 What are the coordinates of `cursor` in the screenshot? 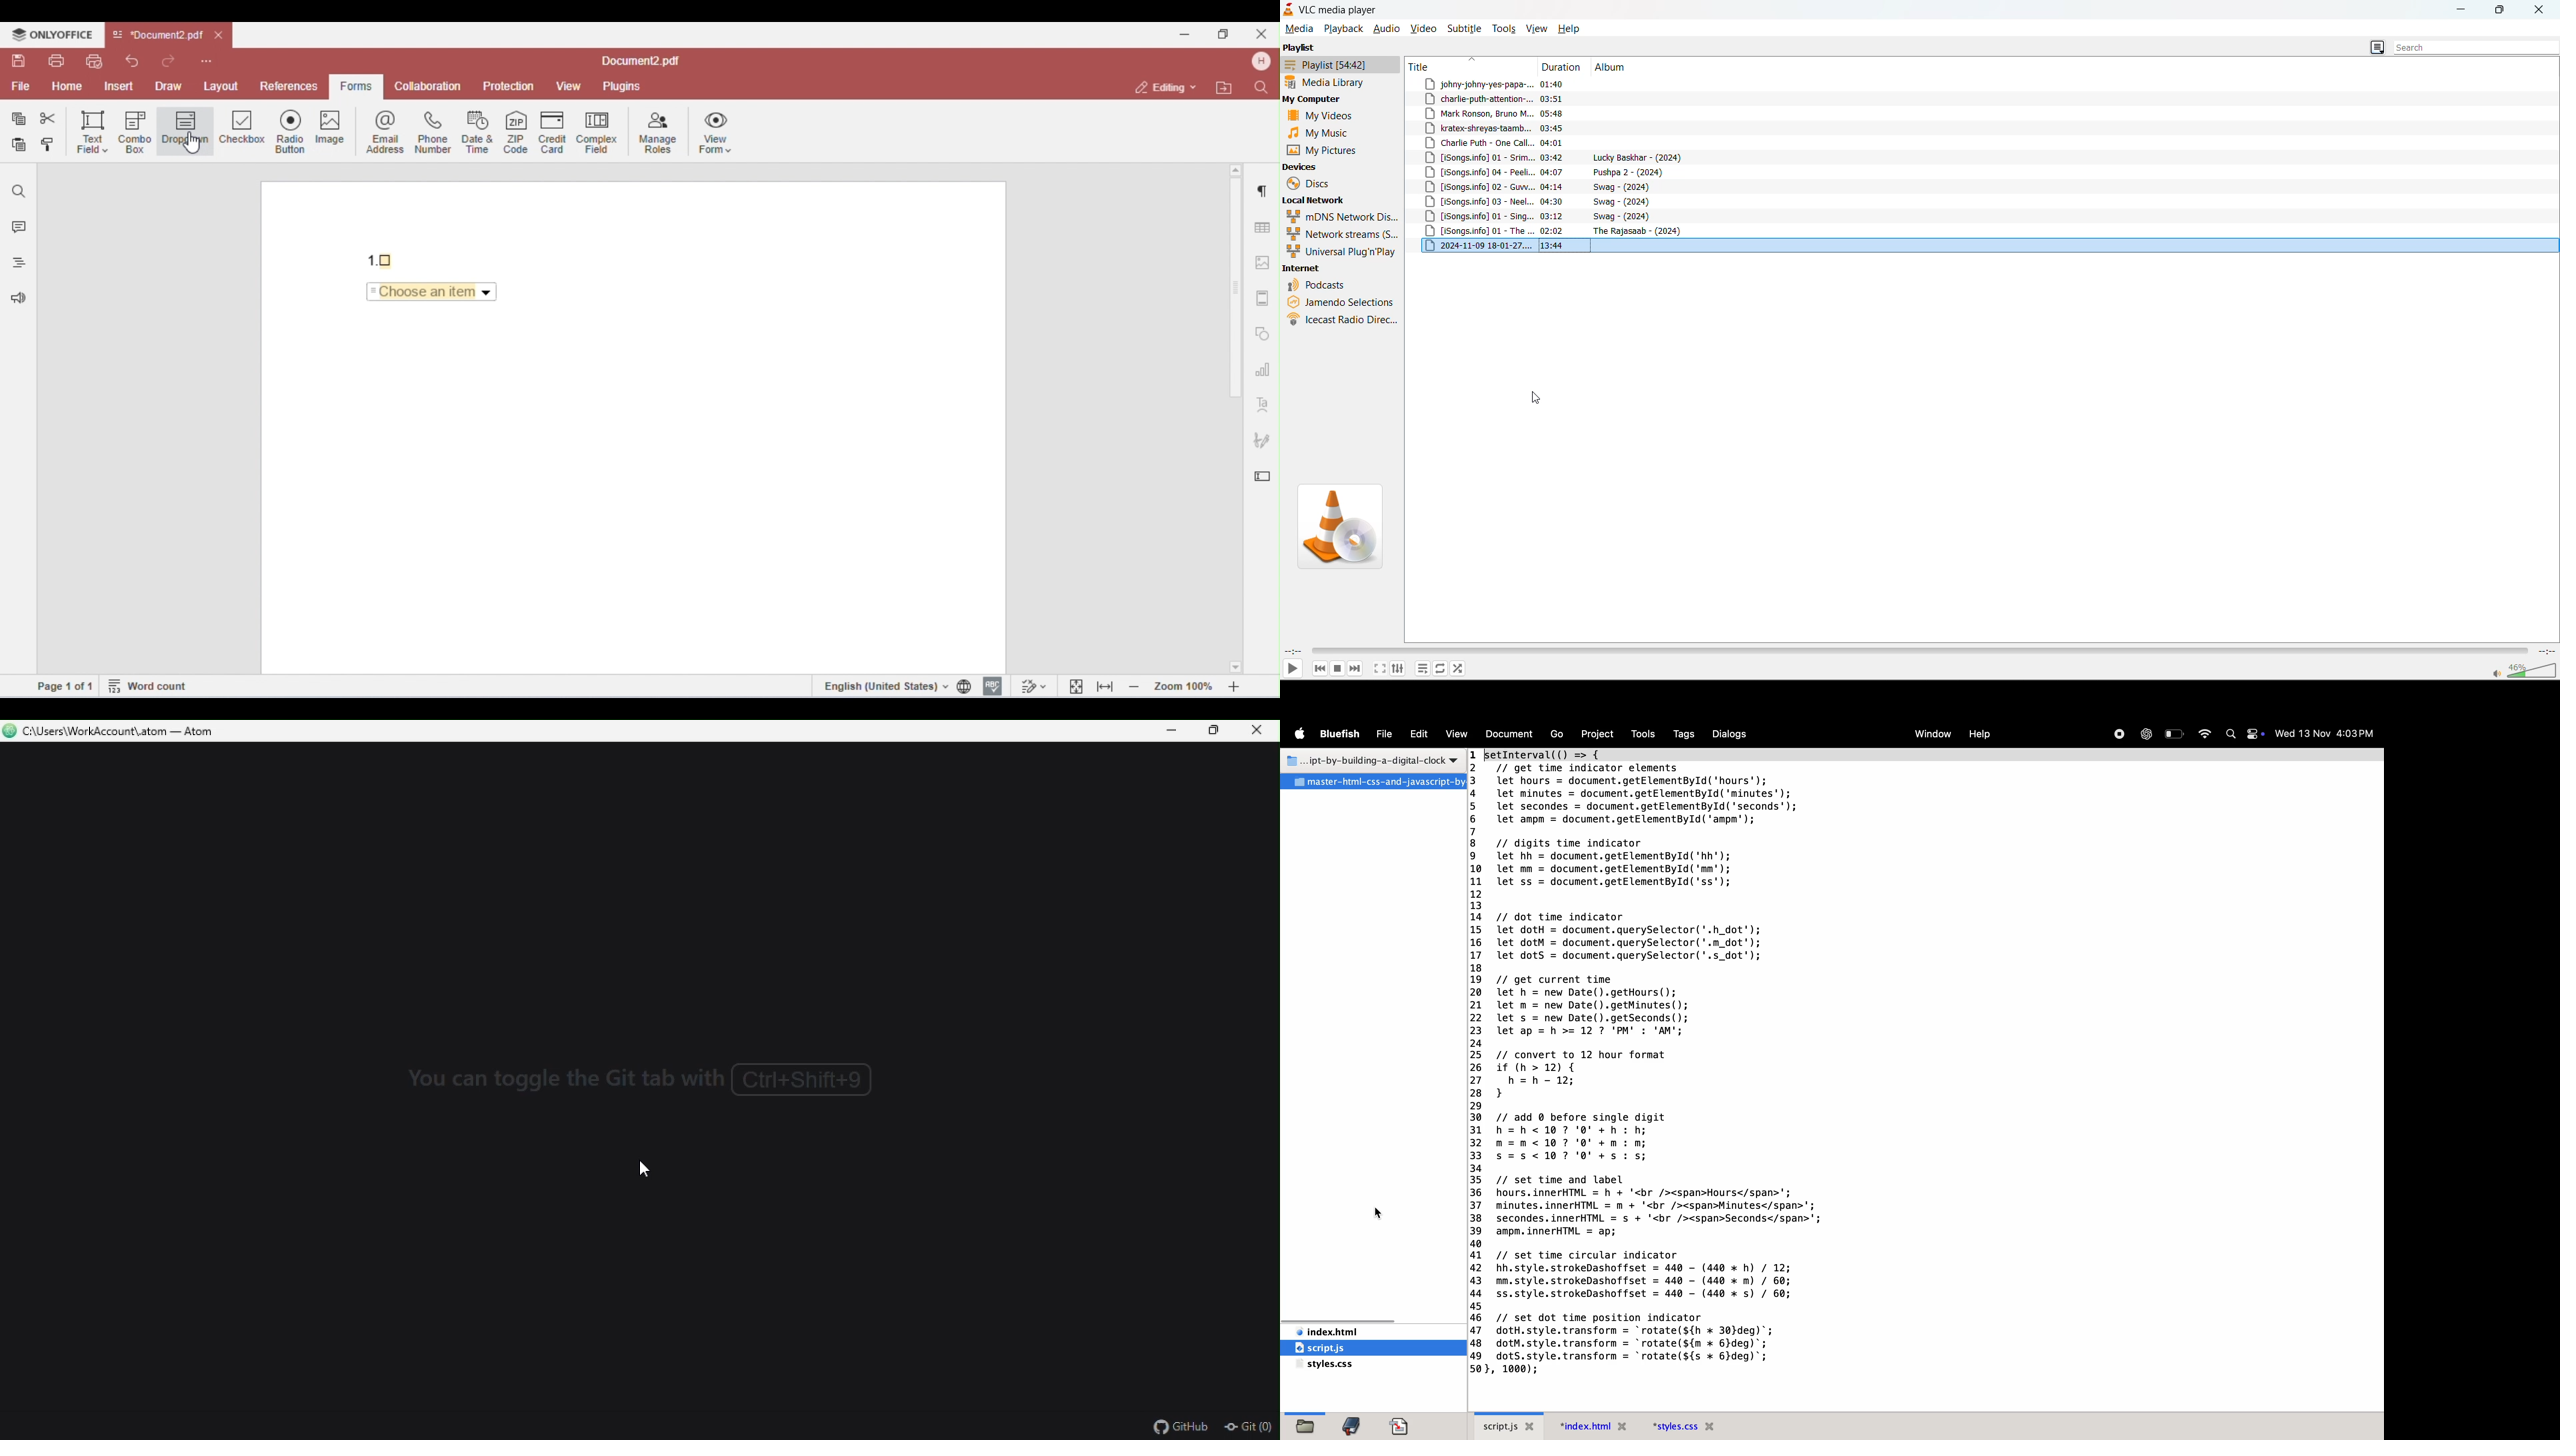 It's located at (1537, 401).